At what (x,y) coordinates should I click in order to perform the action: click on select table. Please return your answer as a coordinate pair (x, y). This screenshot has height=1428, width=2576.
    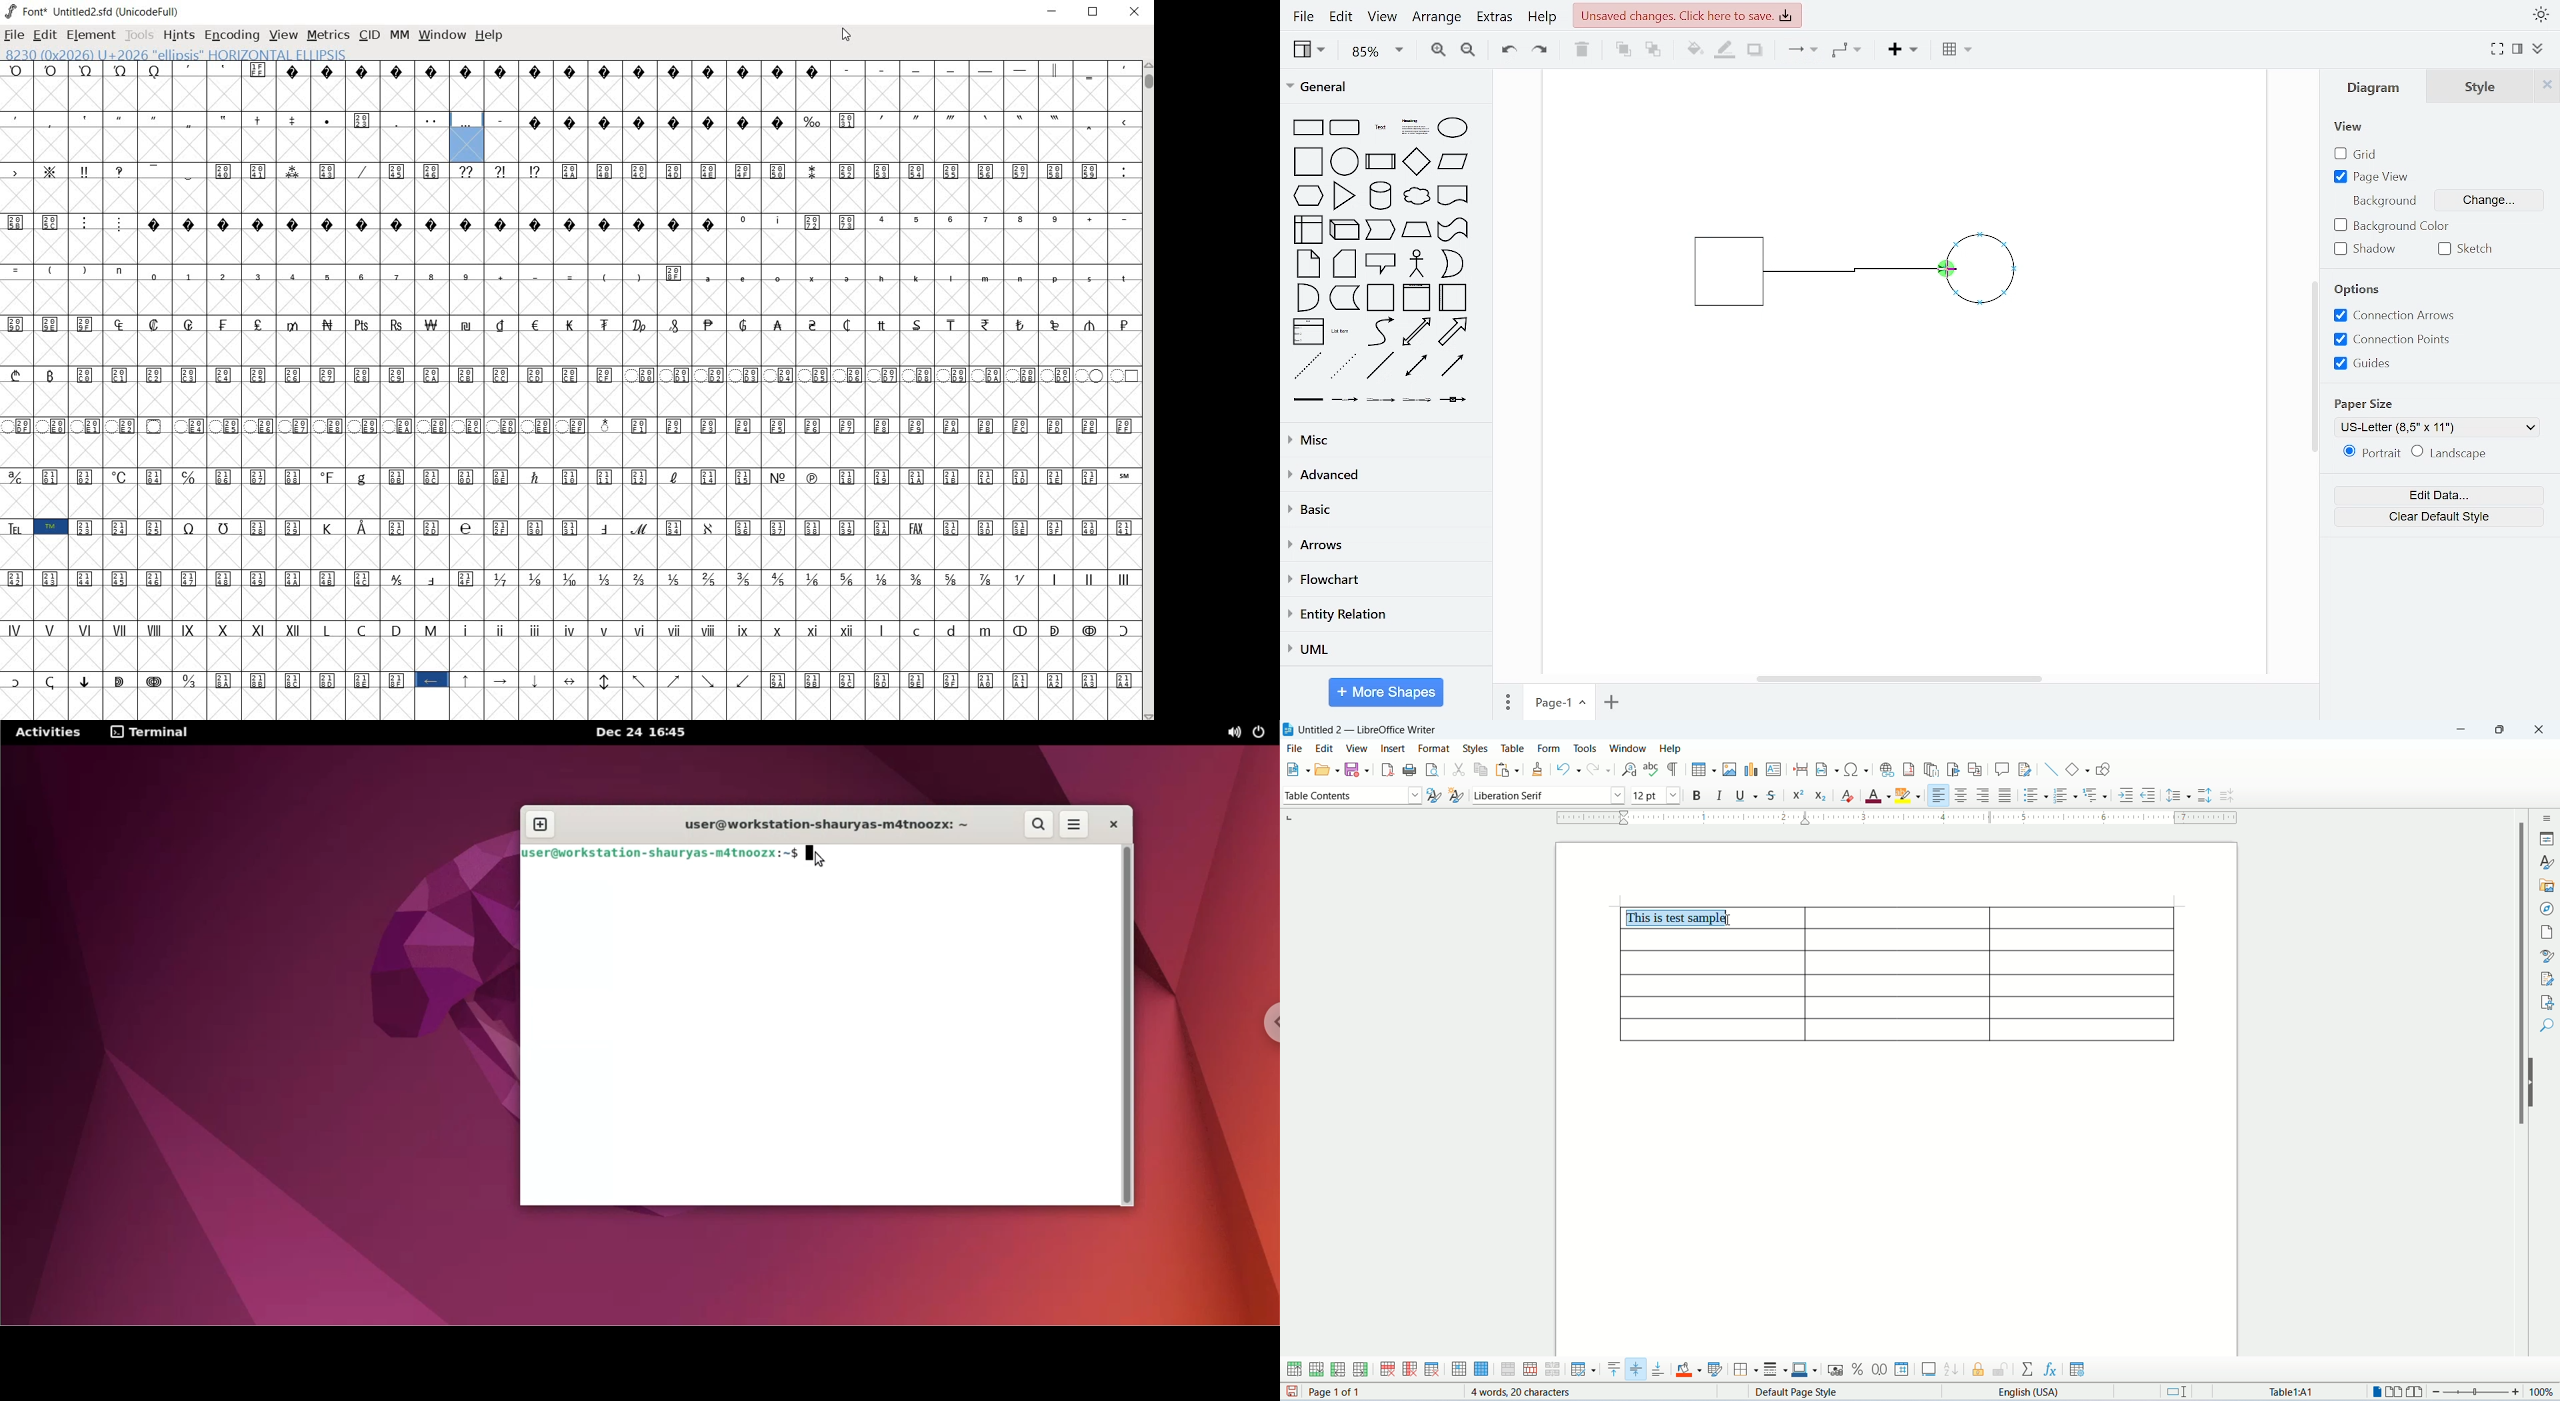
    Looking at the image, I should click on (1481, 1371).